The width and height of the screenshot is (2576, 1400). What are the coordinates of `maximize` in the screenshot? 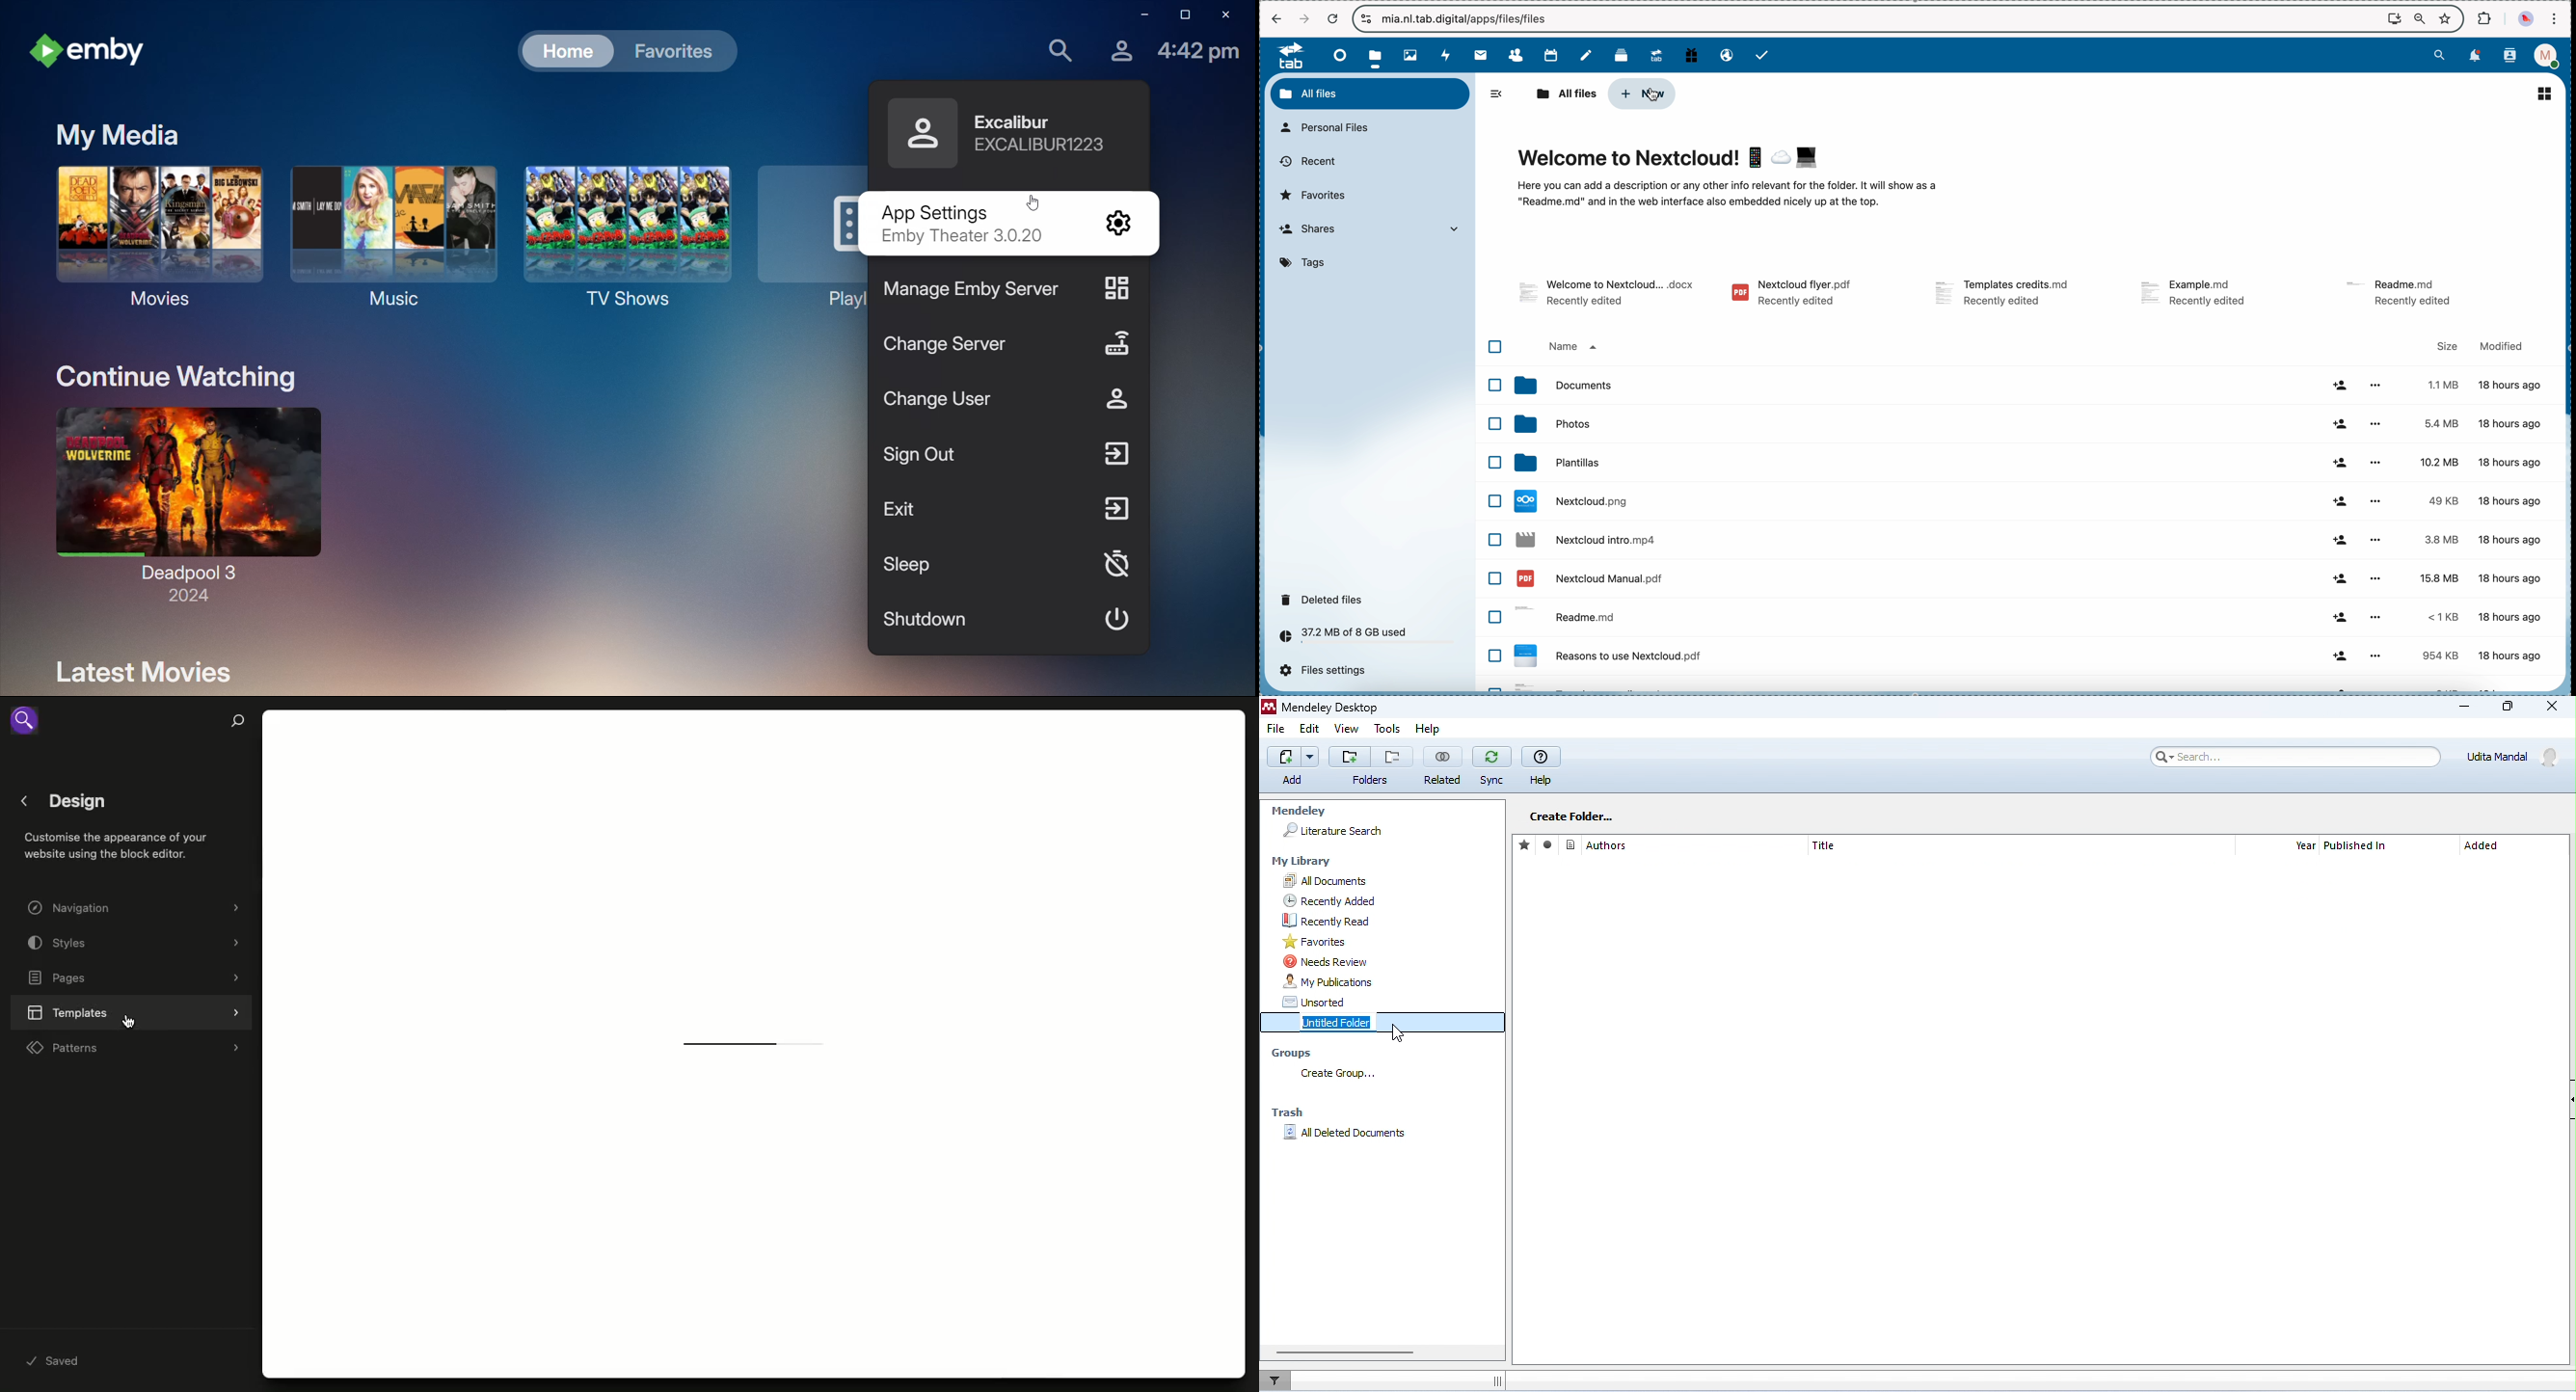 It's located at (2506, 707).